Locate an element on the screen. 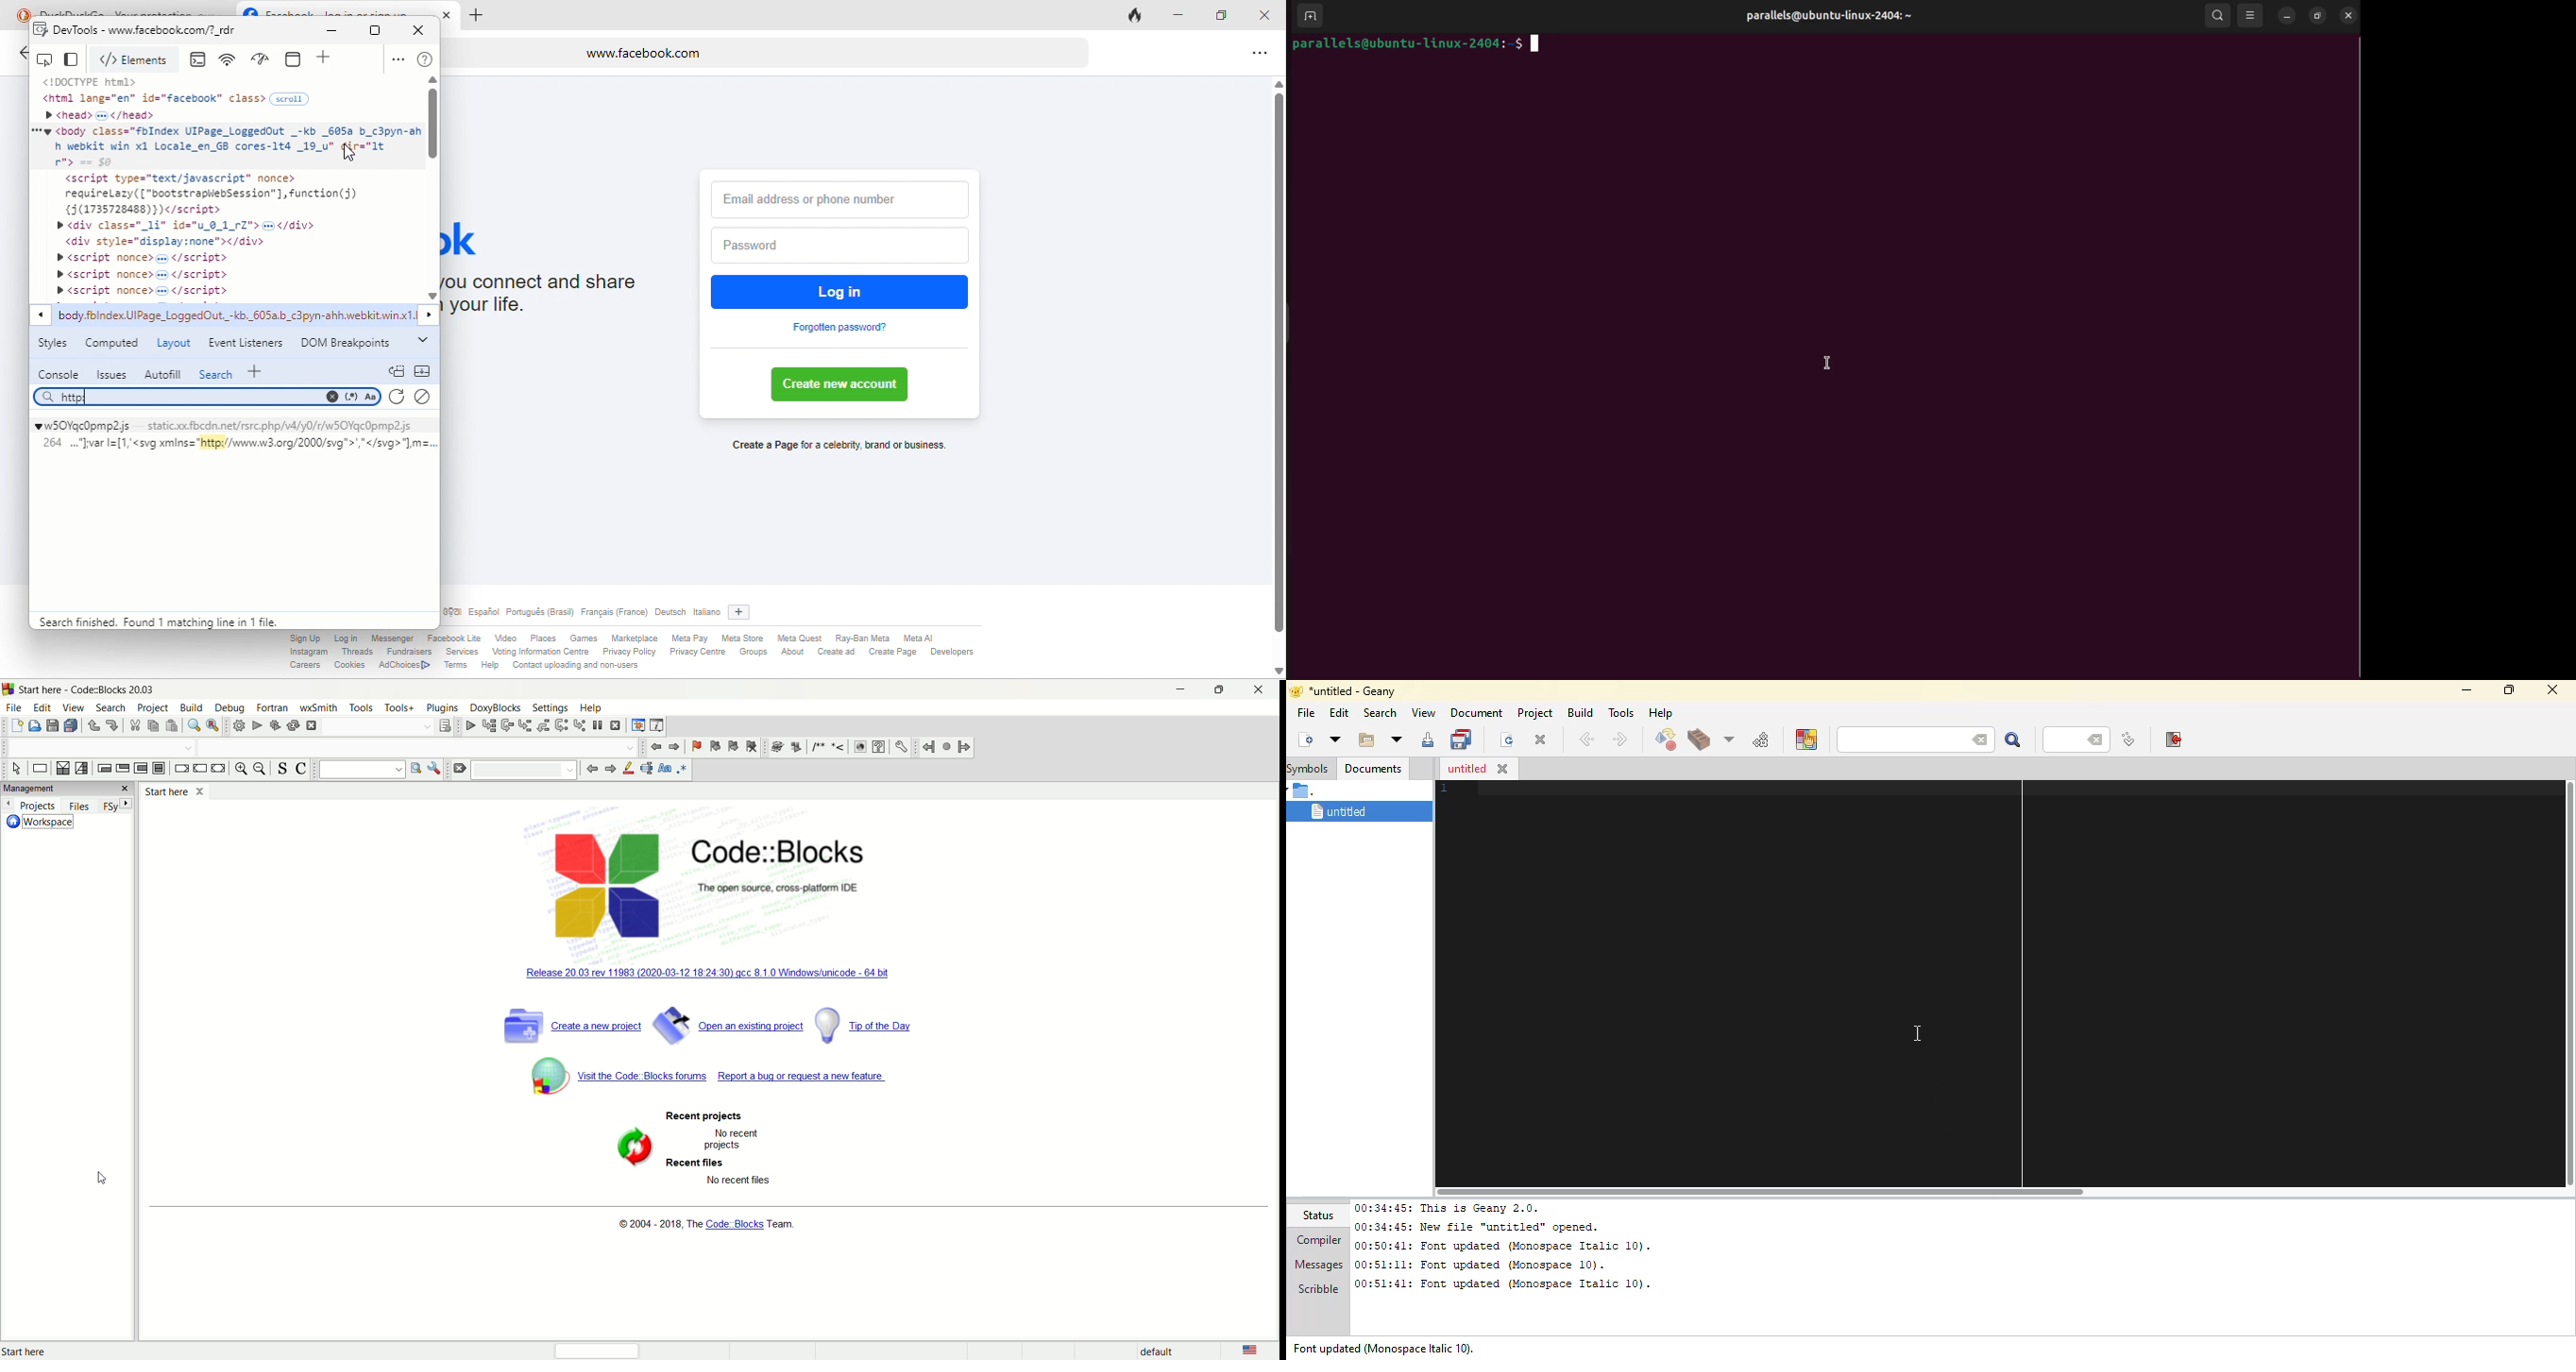  clear is located at coordinates (458, 769).